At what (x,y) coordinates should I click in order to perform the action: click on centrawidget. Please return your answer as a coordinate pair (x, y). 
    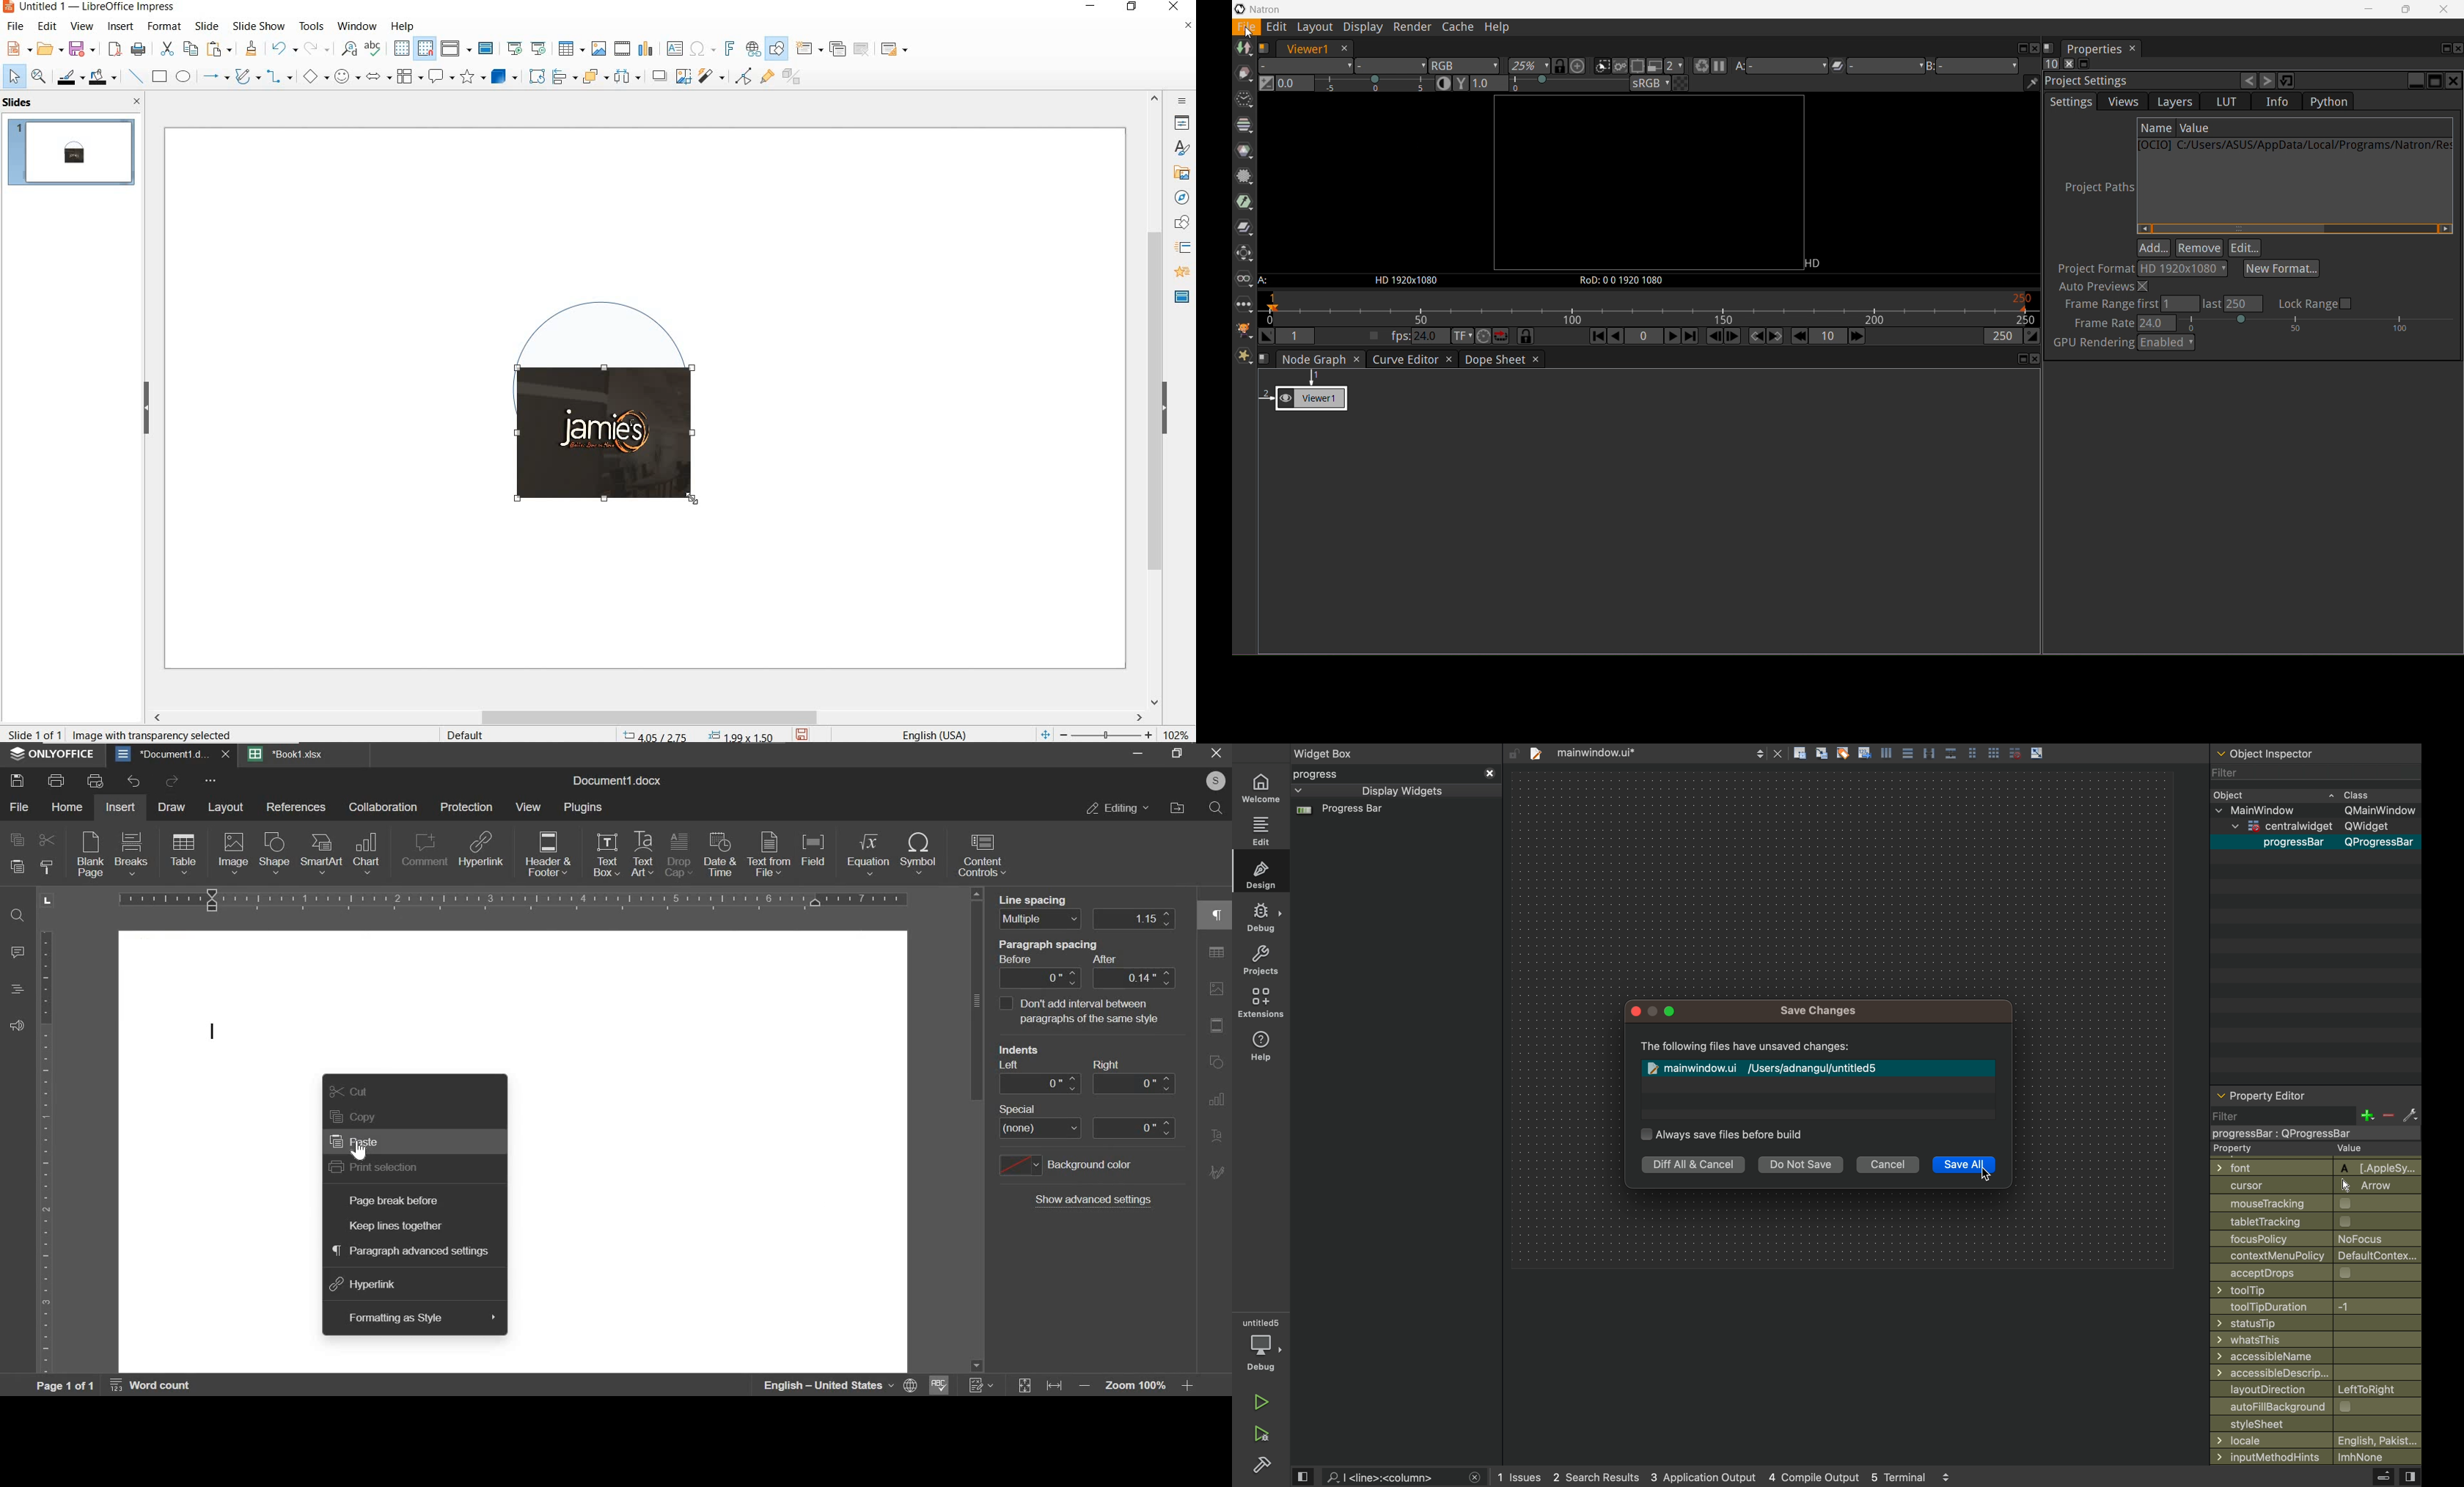
    Looking at the image, I should click on (2312, 827).